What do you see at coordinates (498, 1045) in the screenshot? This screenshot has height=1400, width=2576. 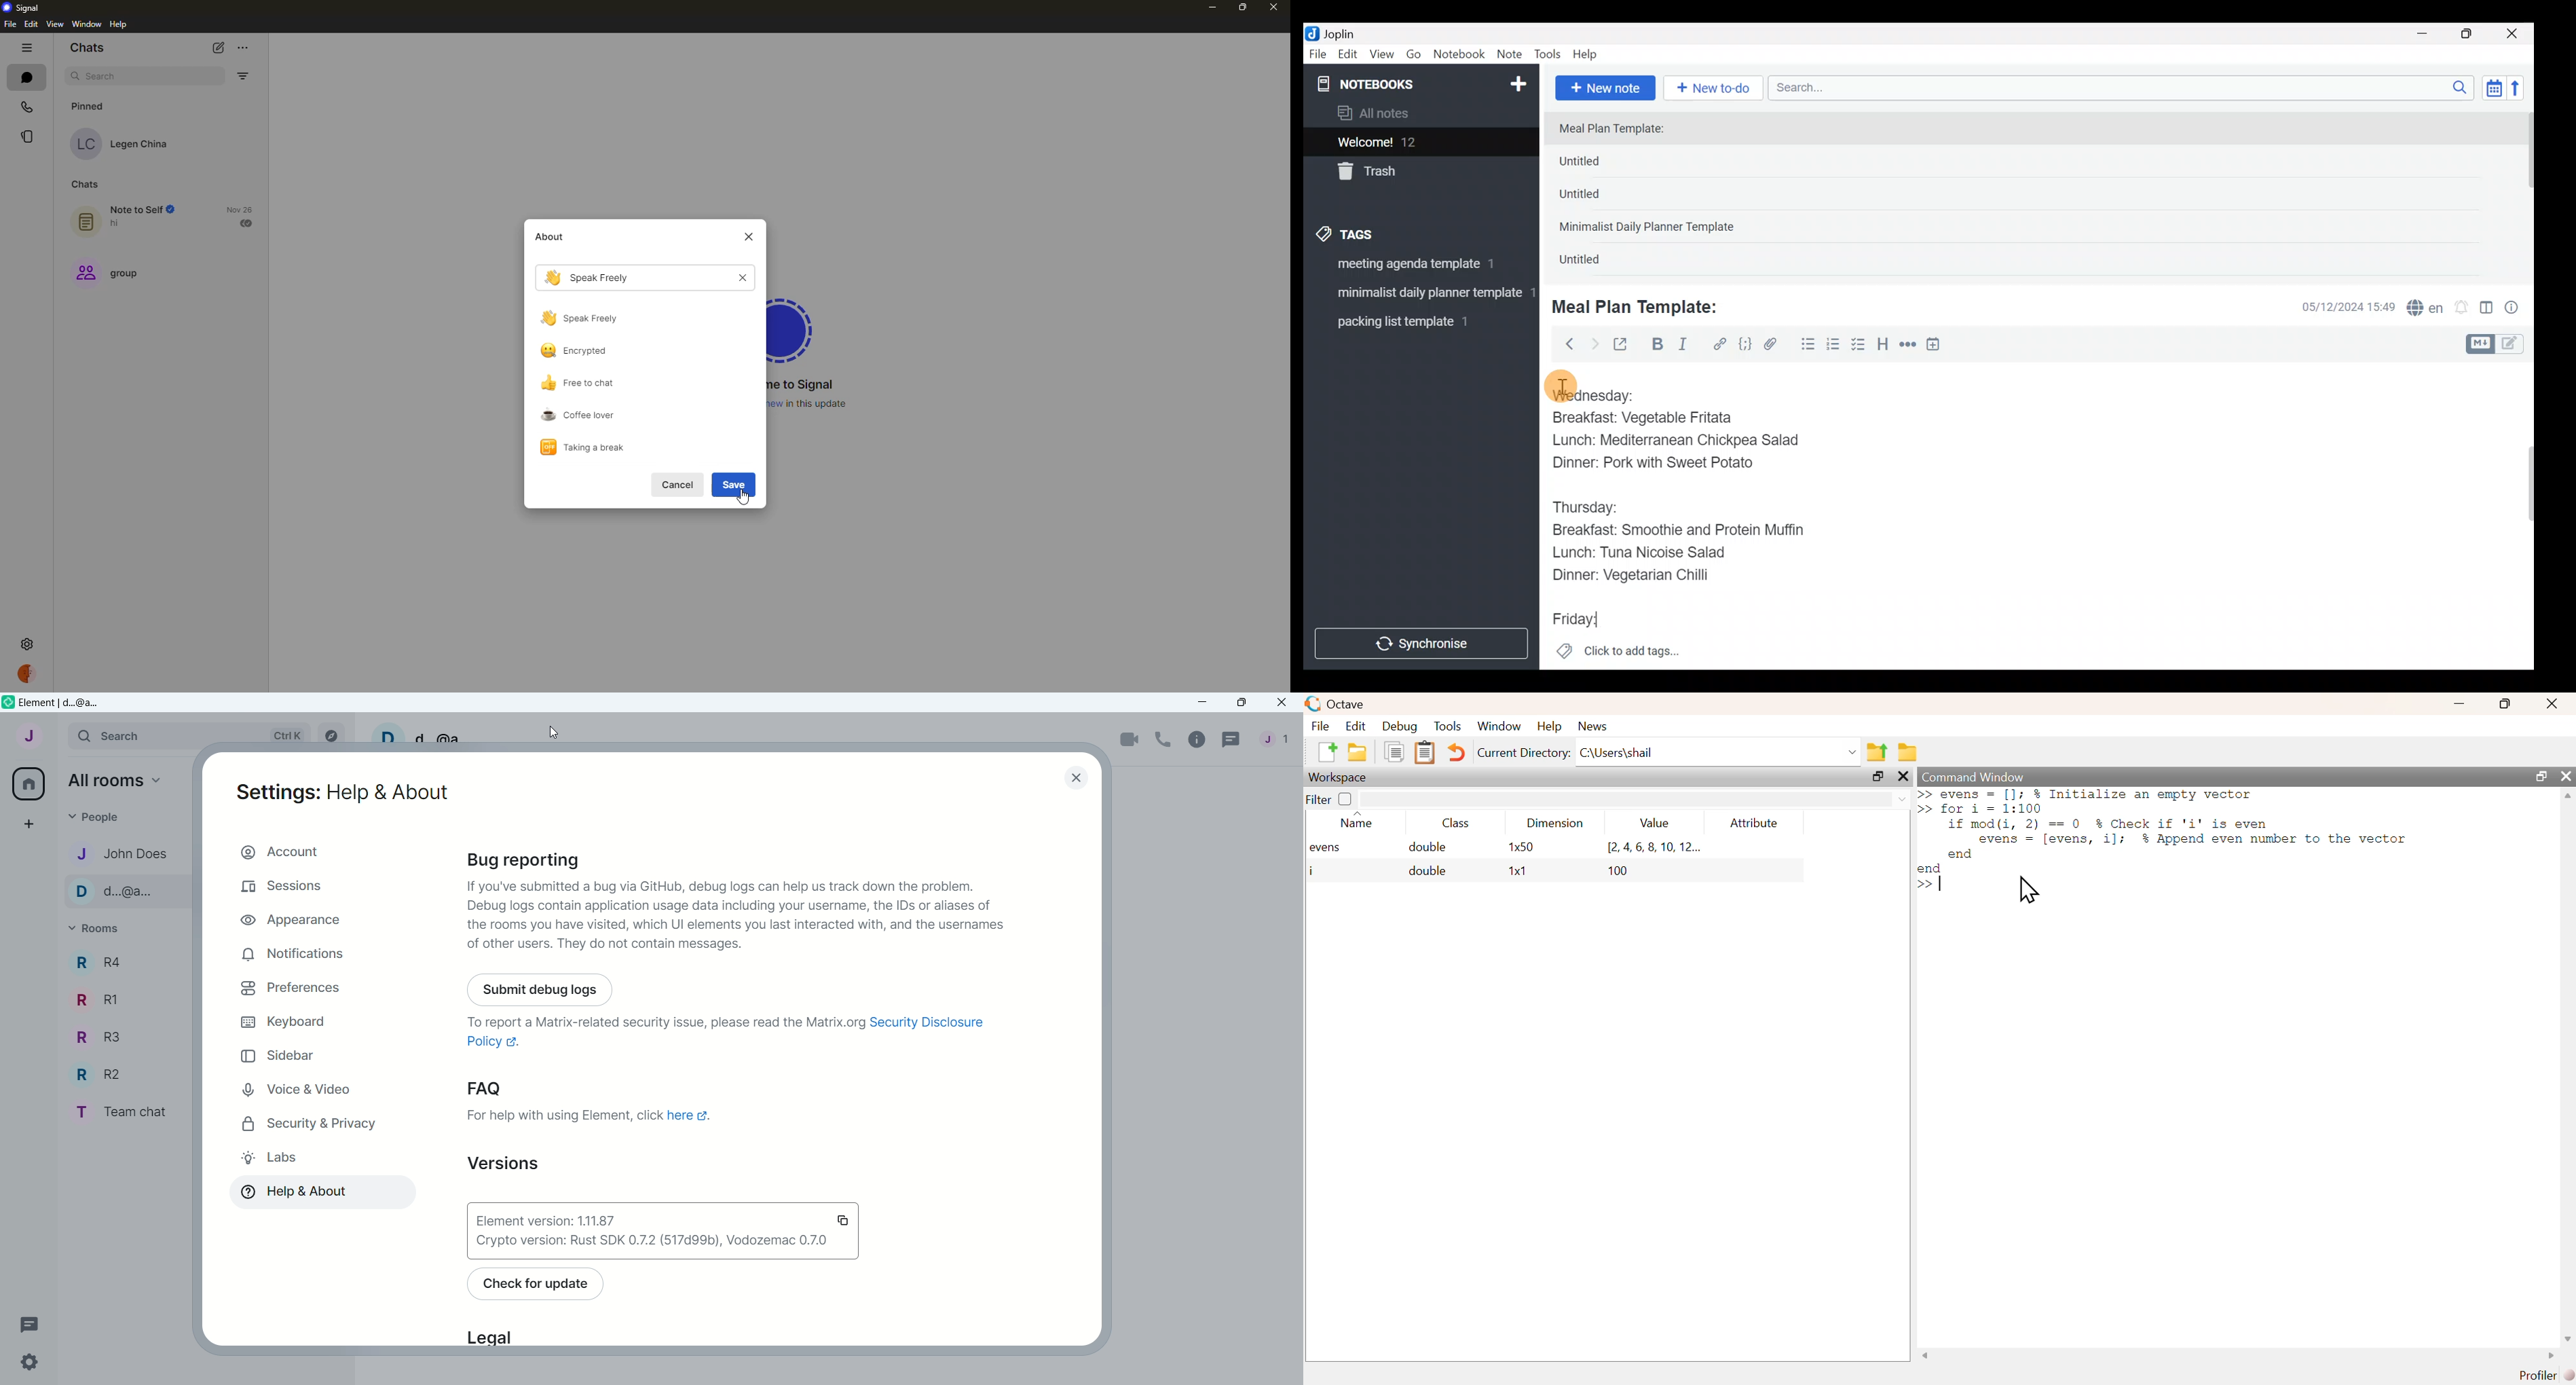 I see `policy` at bounding box center [498, 1045].